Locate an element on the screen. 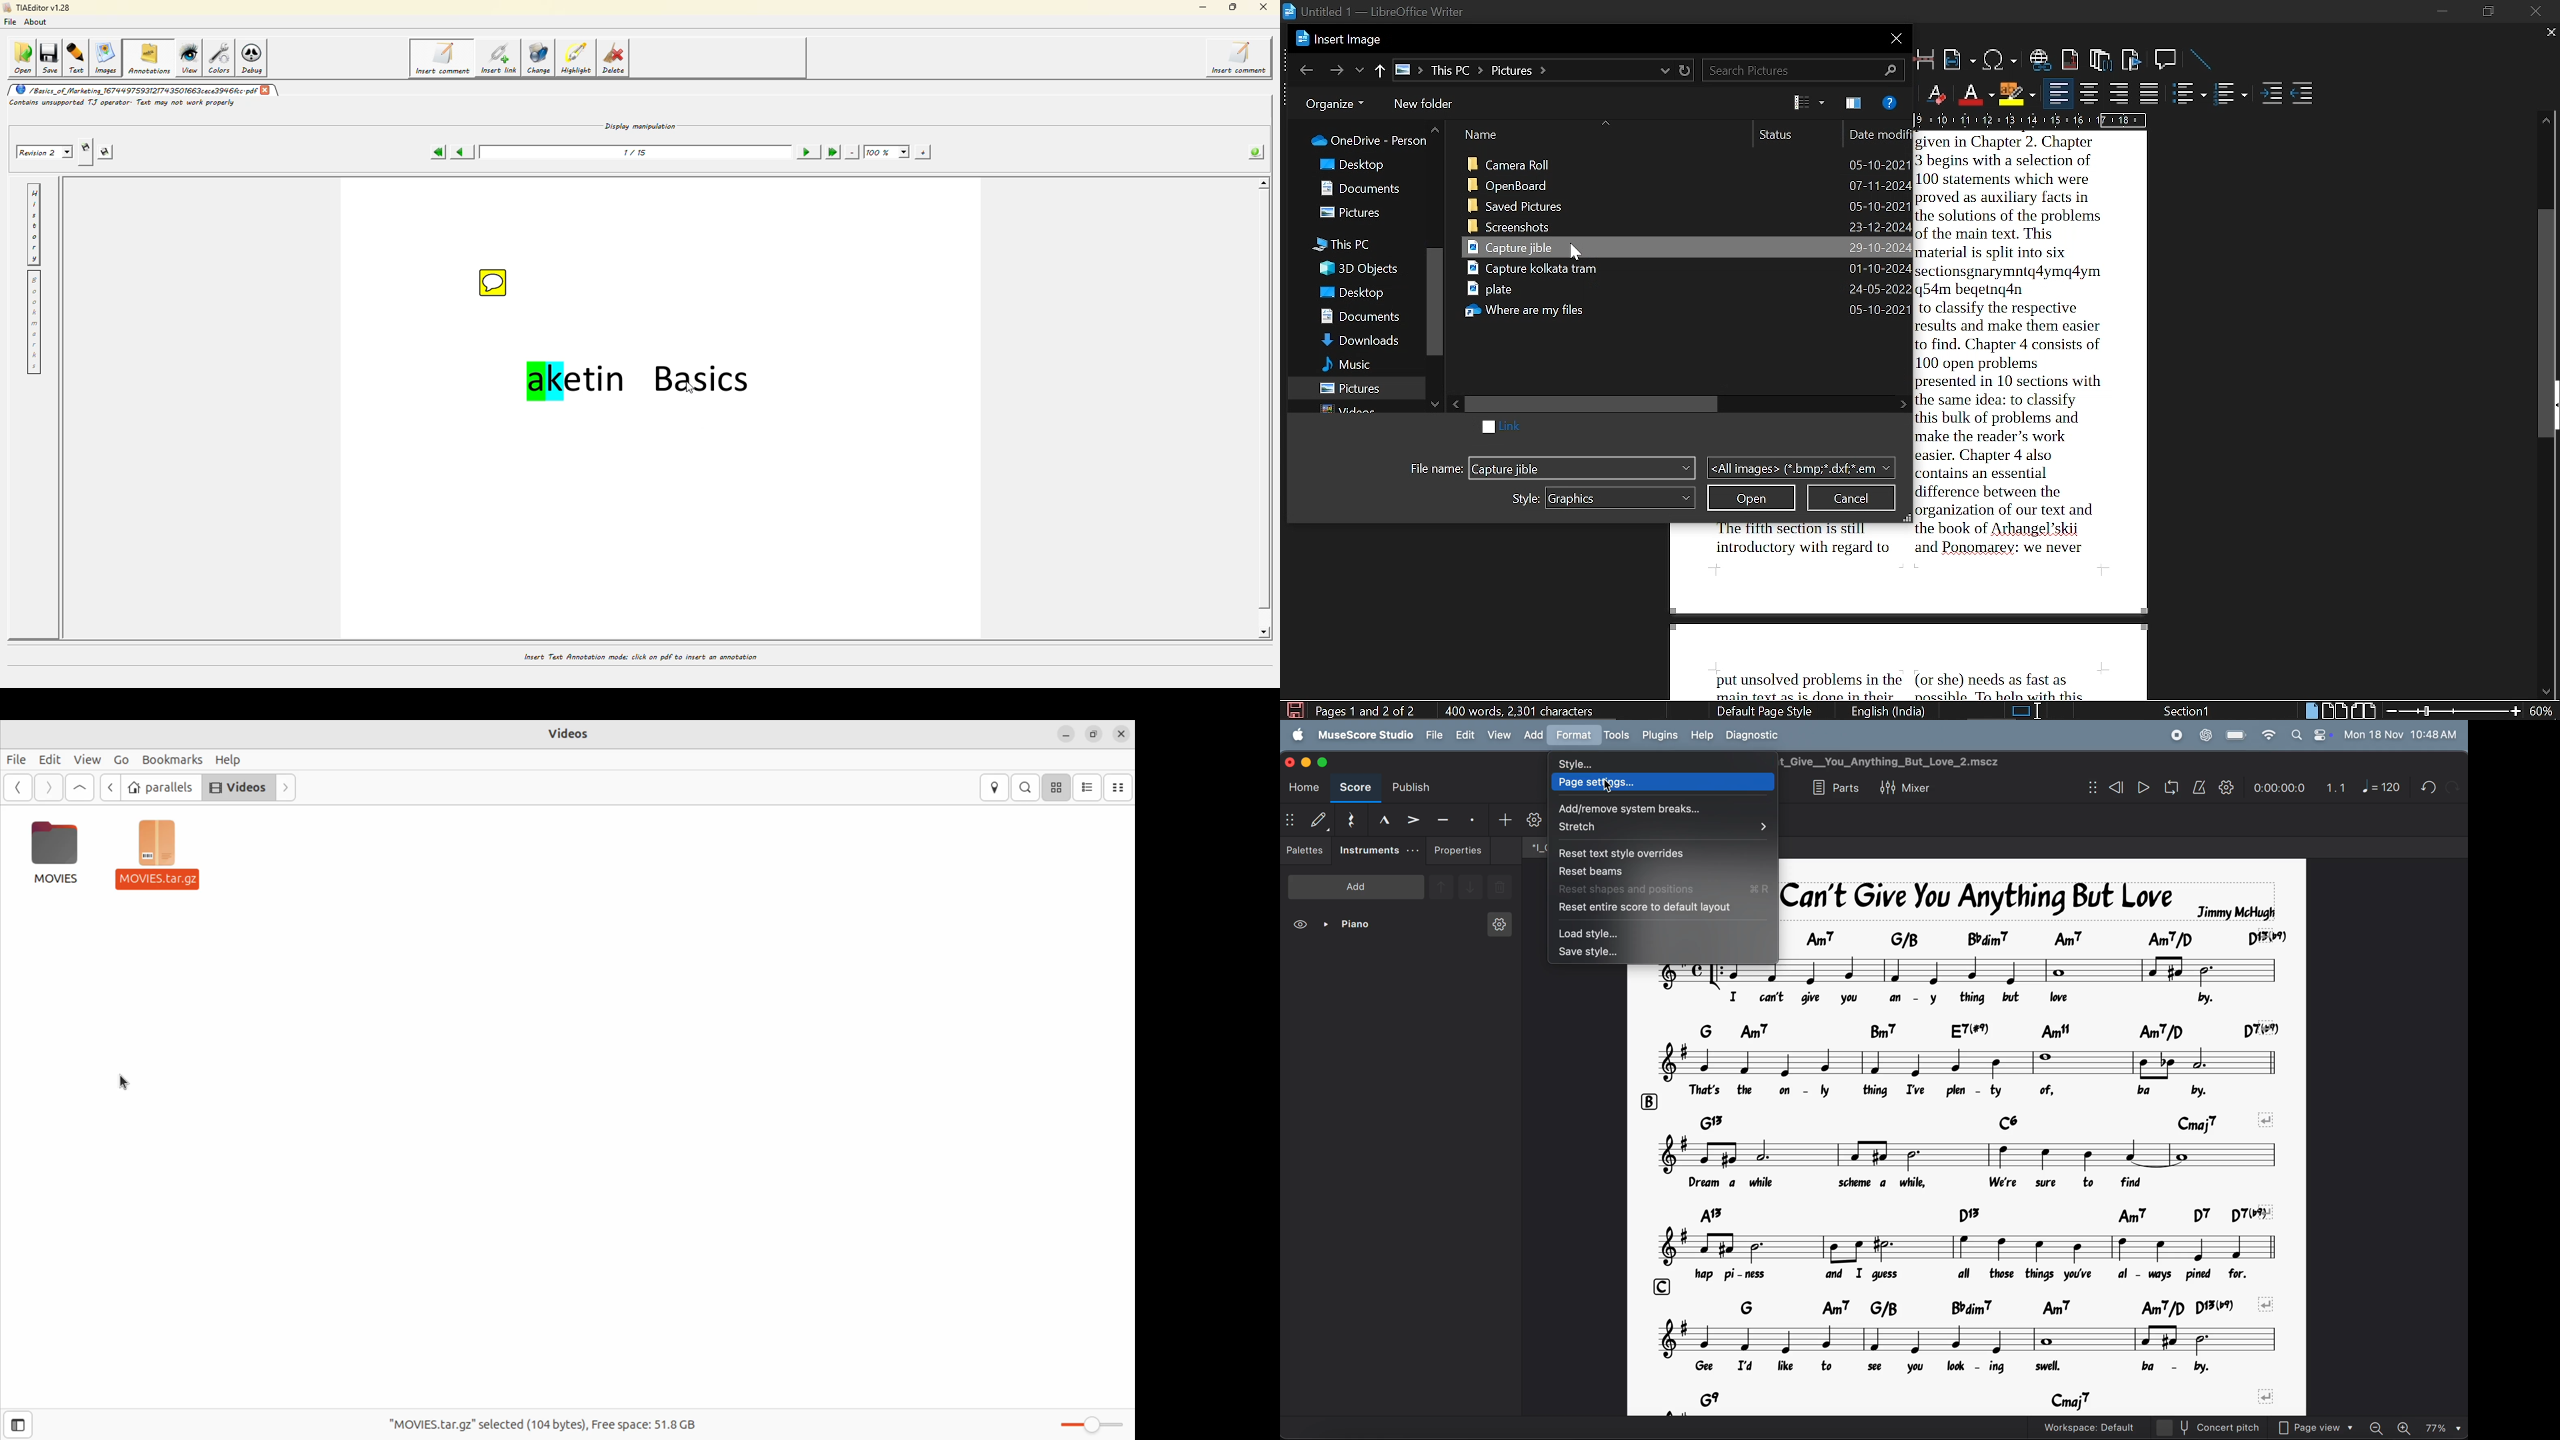  Page 1 and 2 of 2 is located at coordinates (1369, 709).